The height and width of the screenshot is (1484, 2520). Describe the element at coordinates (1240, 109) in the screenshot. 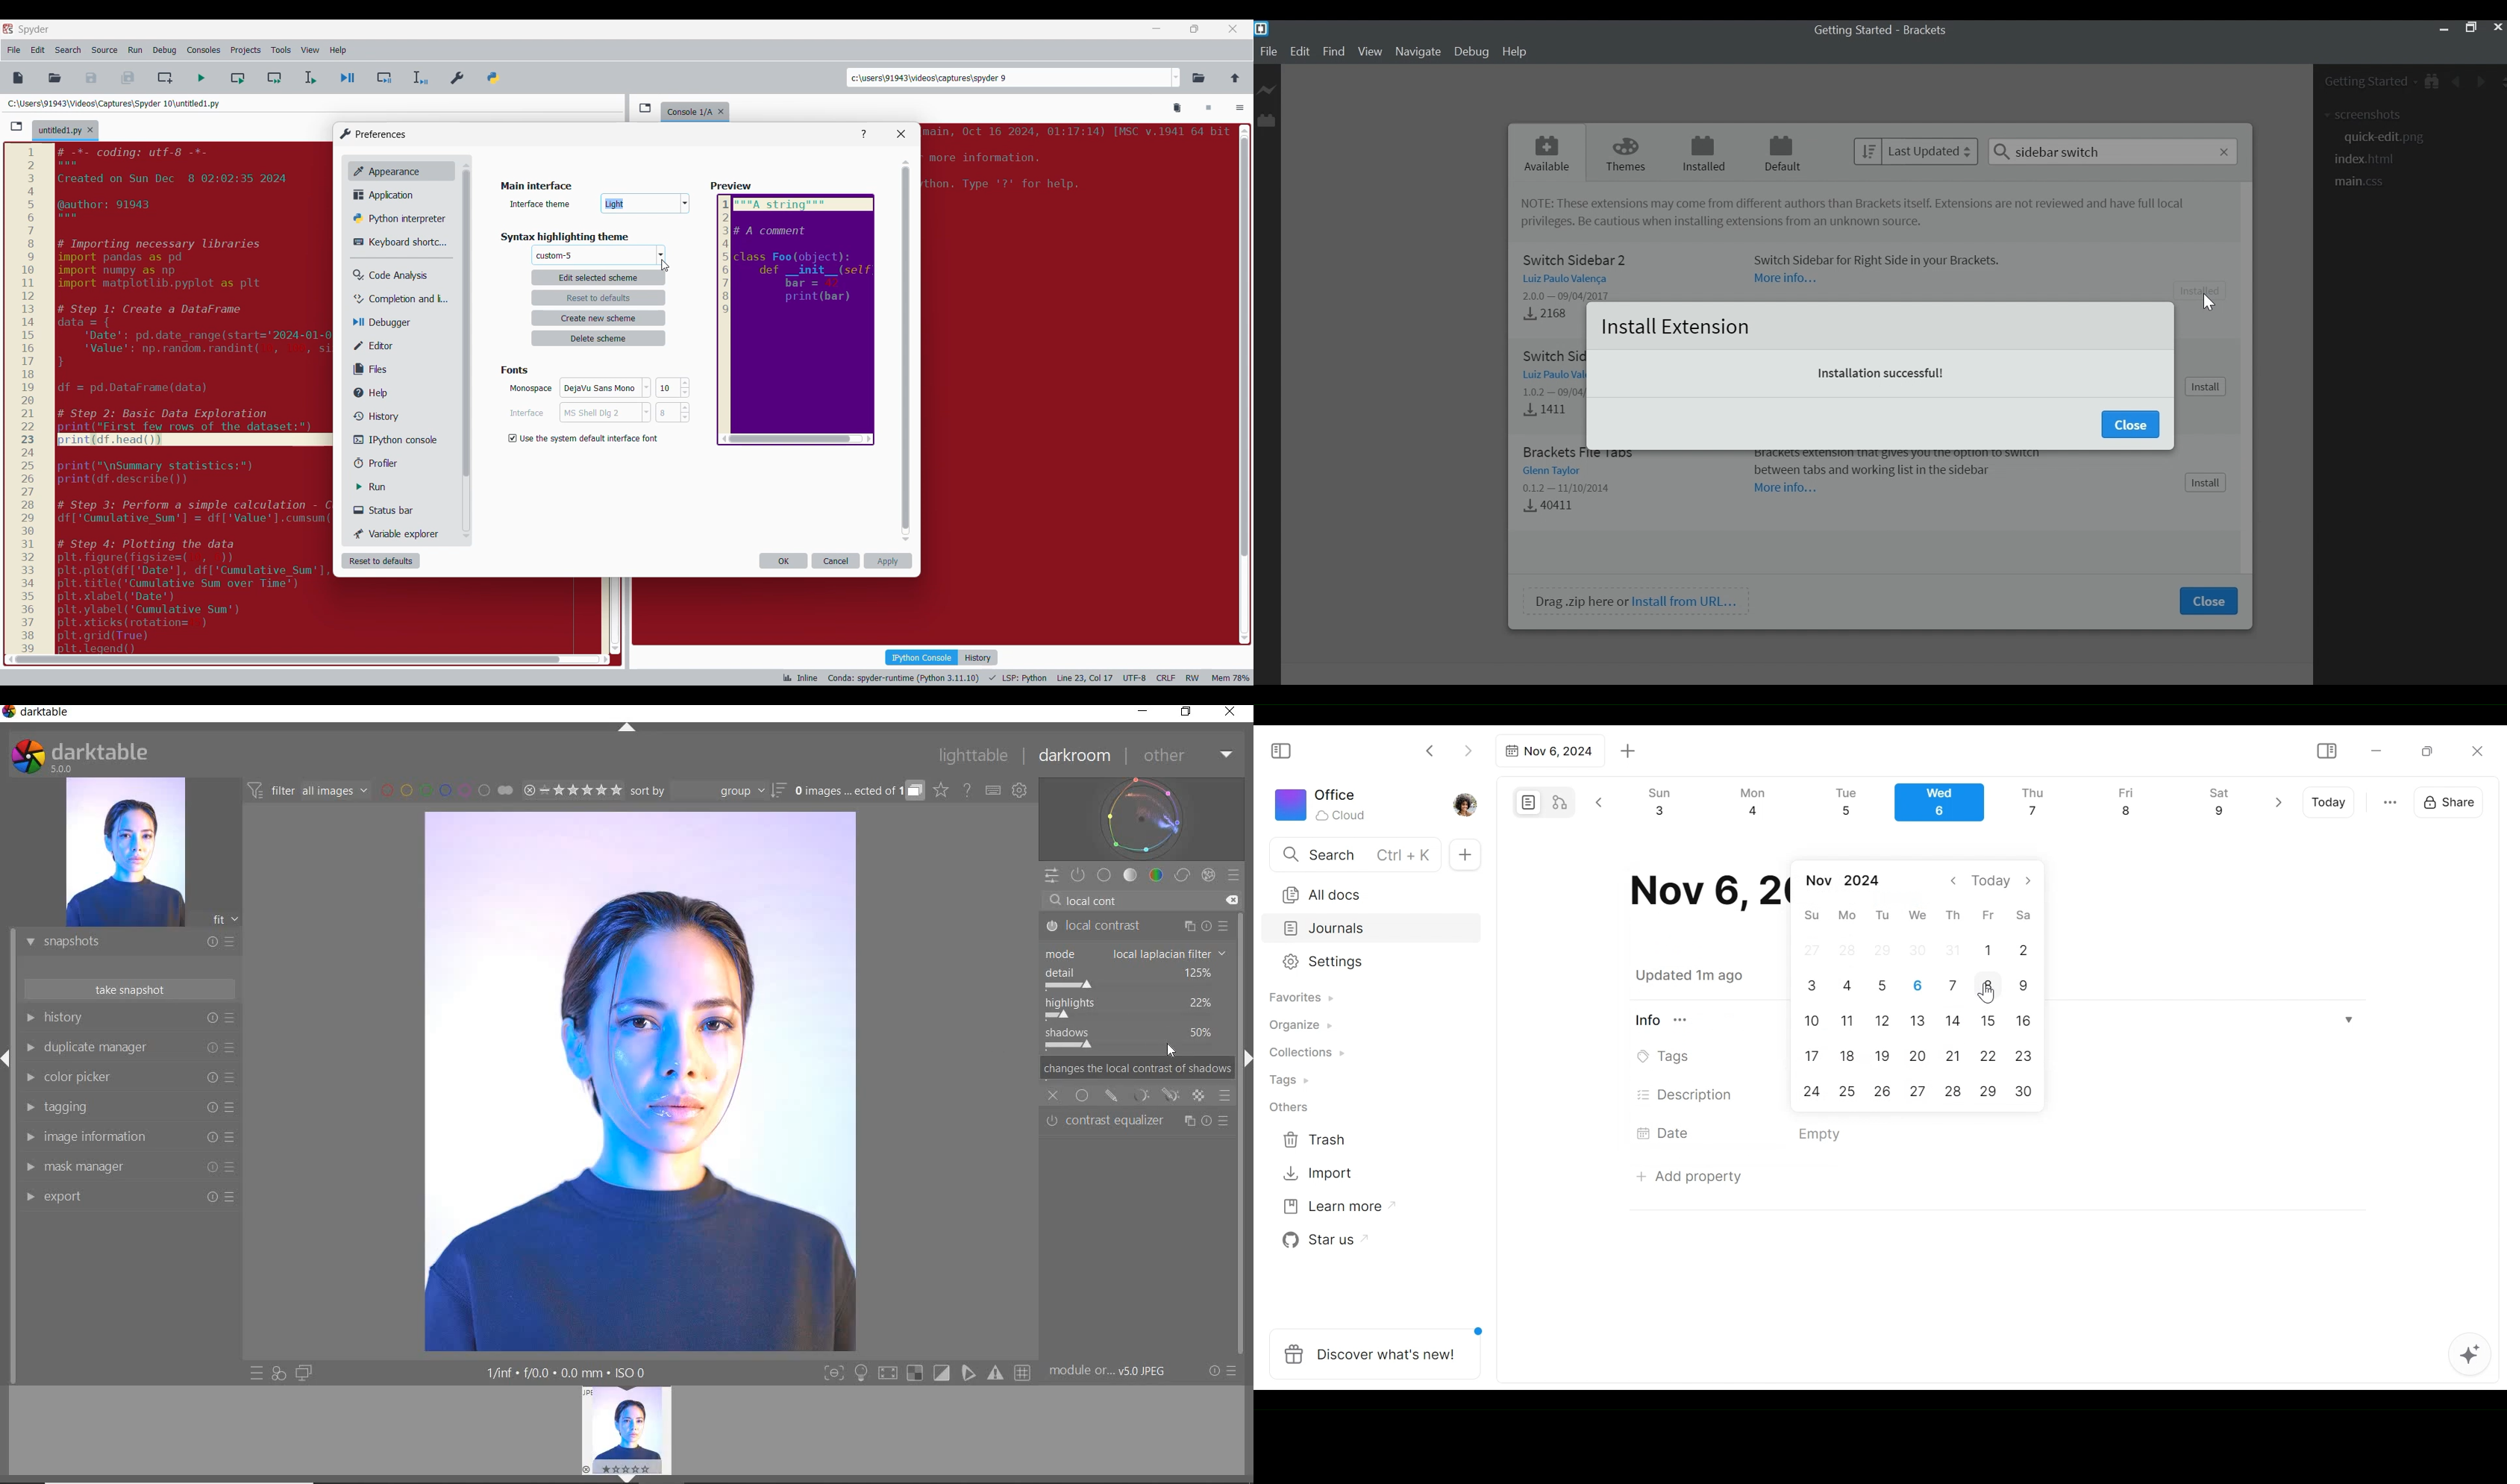

I see `Options` at that location.